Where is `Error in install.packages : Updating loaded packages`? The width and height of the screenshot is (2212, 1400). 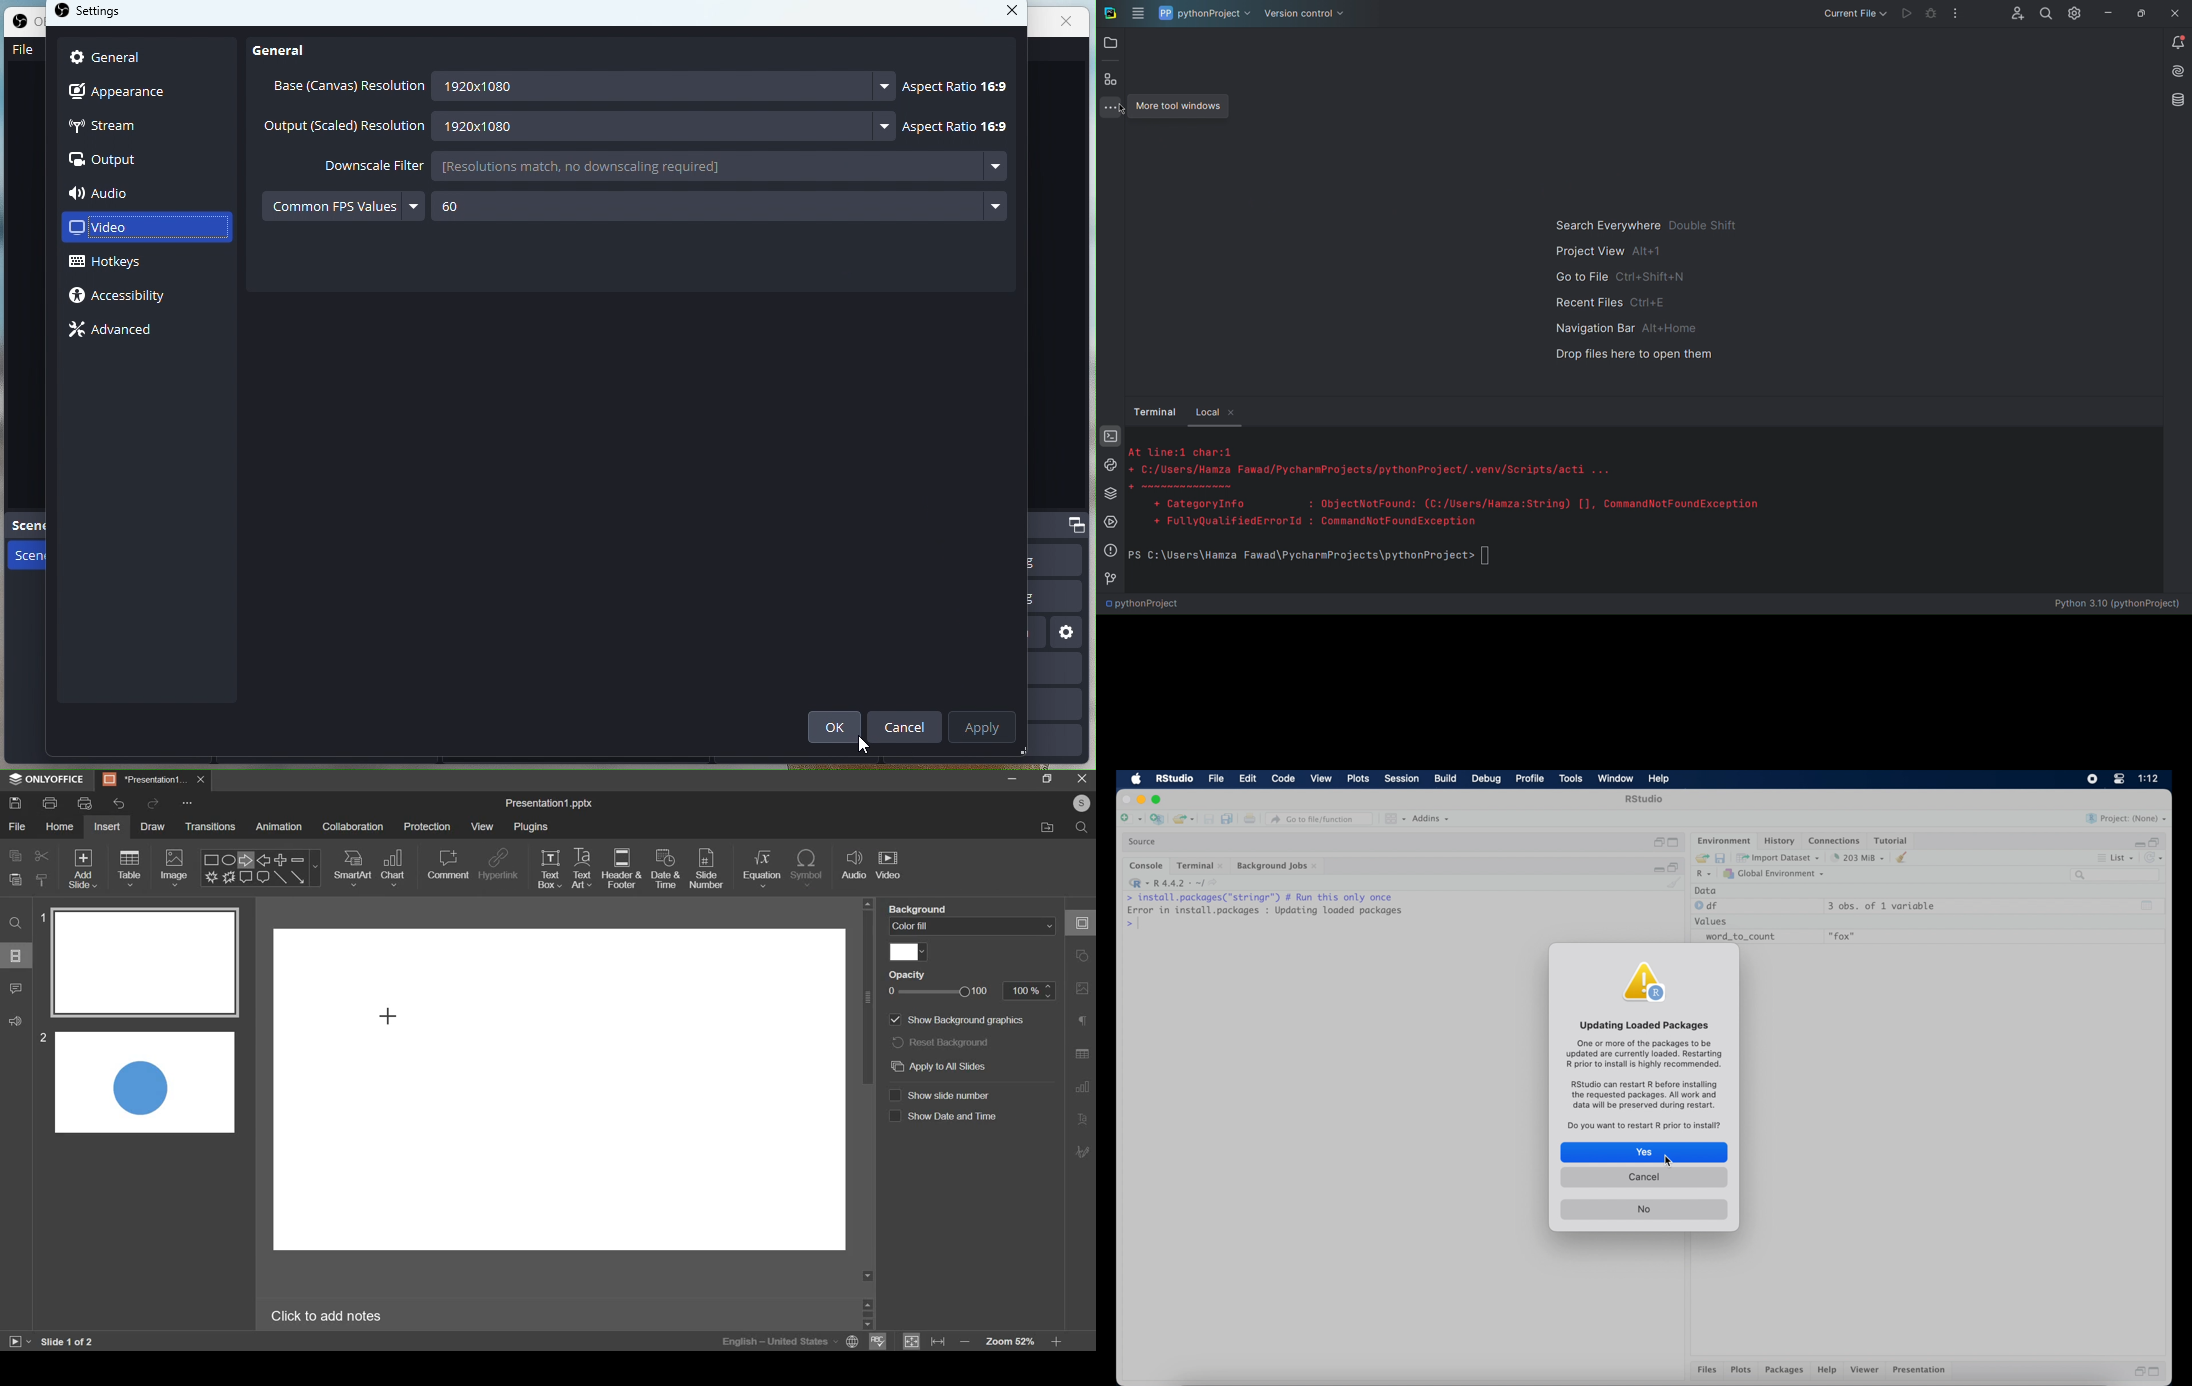 Error in install.packages : Updating loaded packages is located at coordinates (1264, 910).